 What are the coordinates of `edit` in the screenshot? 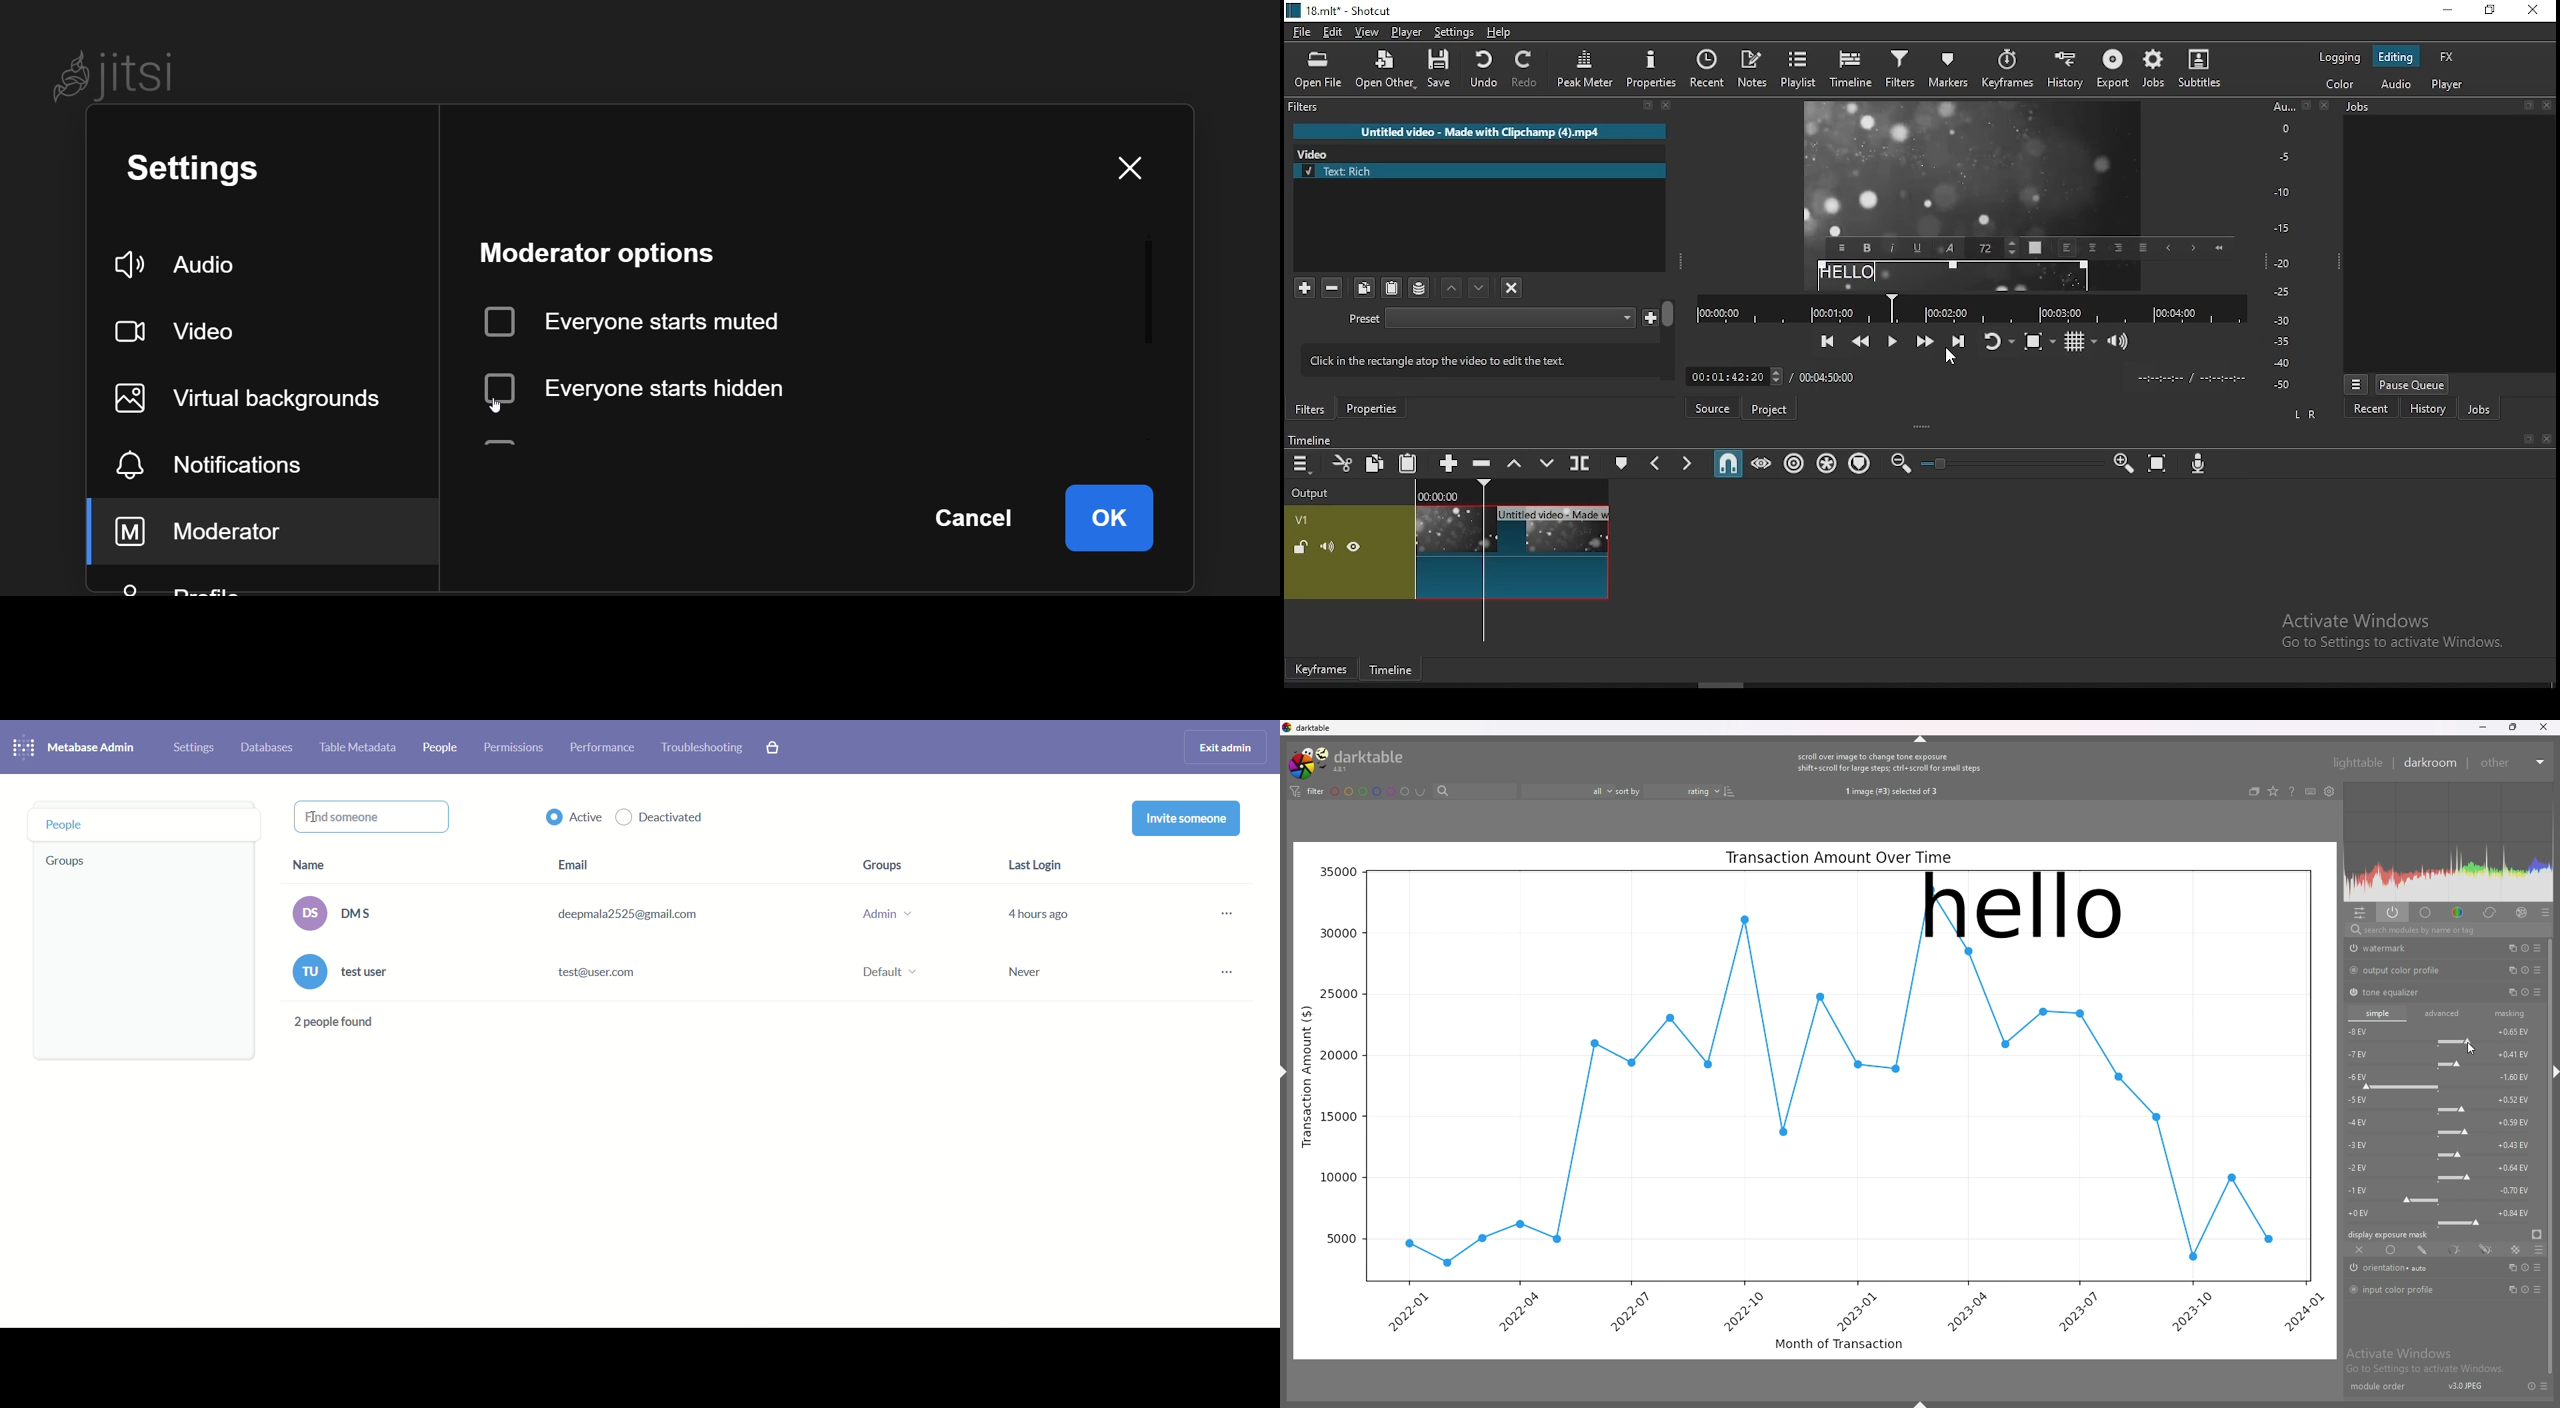 It's located at (1335, 33).